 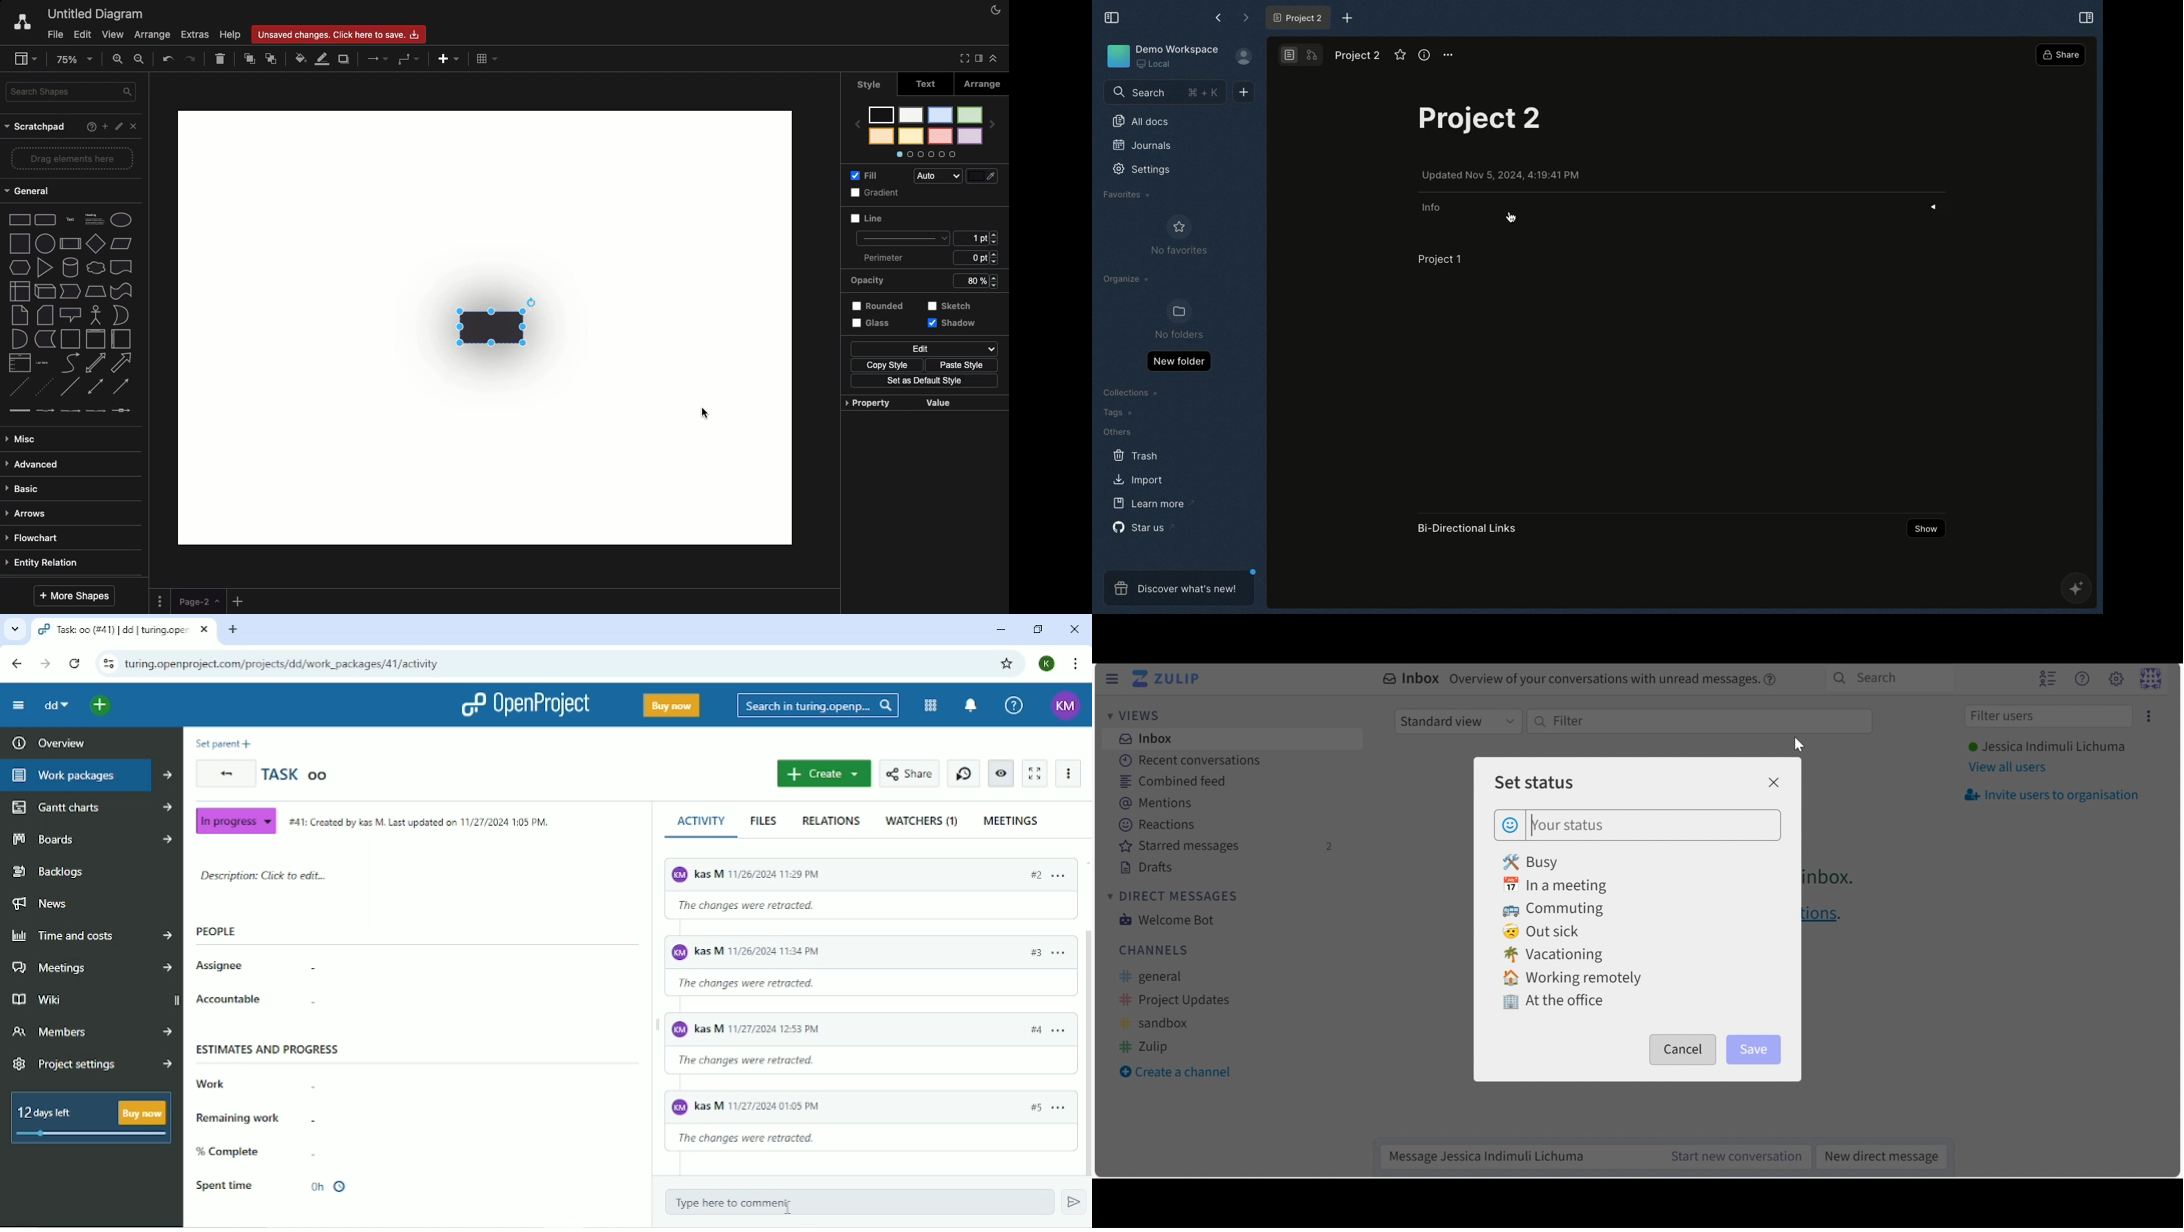 I want to click on K, so click(x=1047, y=663).